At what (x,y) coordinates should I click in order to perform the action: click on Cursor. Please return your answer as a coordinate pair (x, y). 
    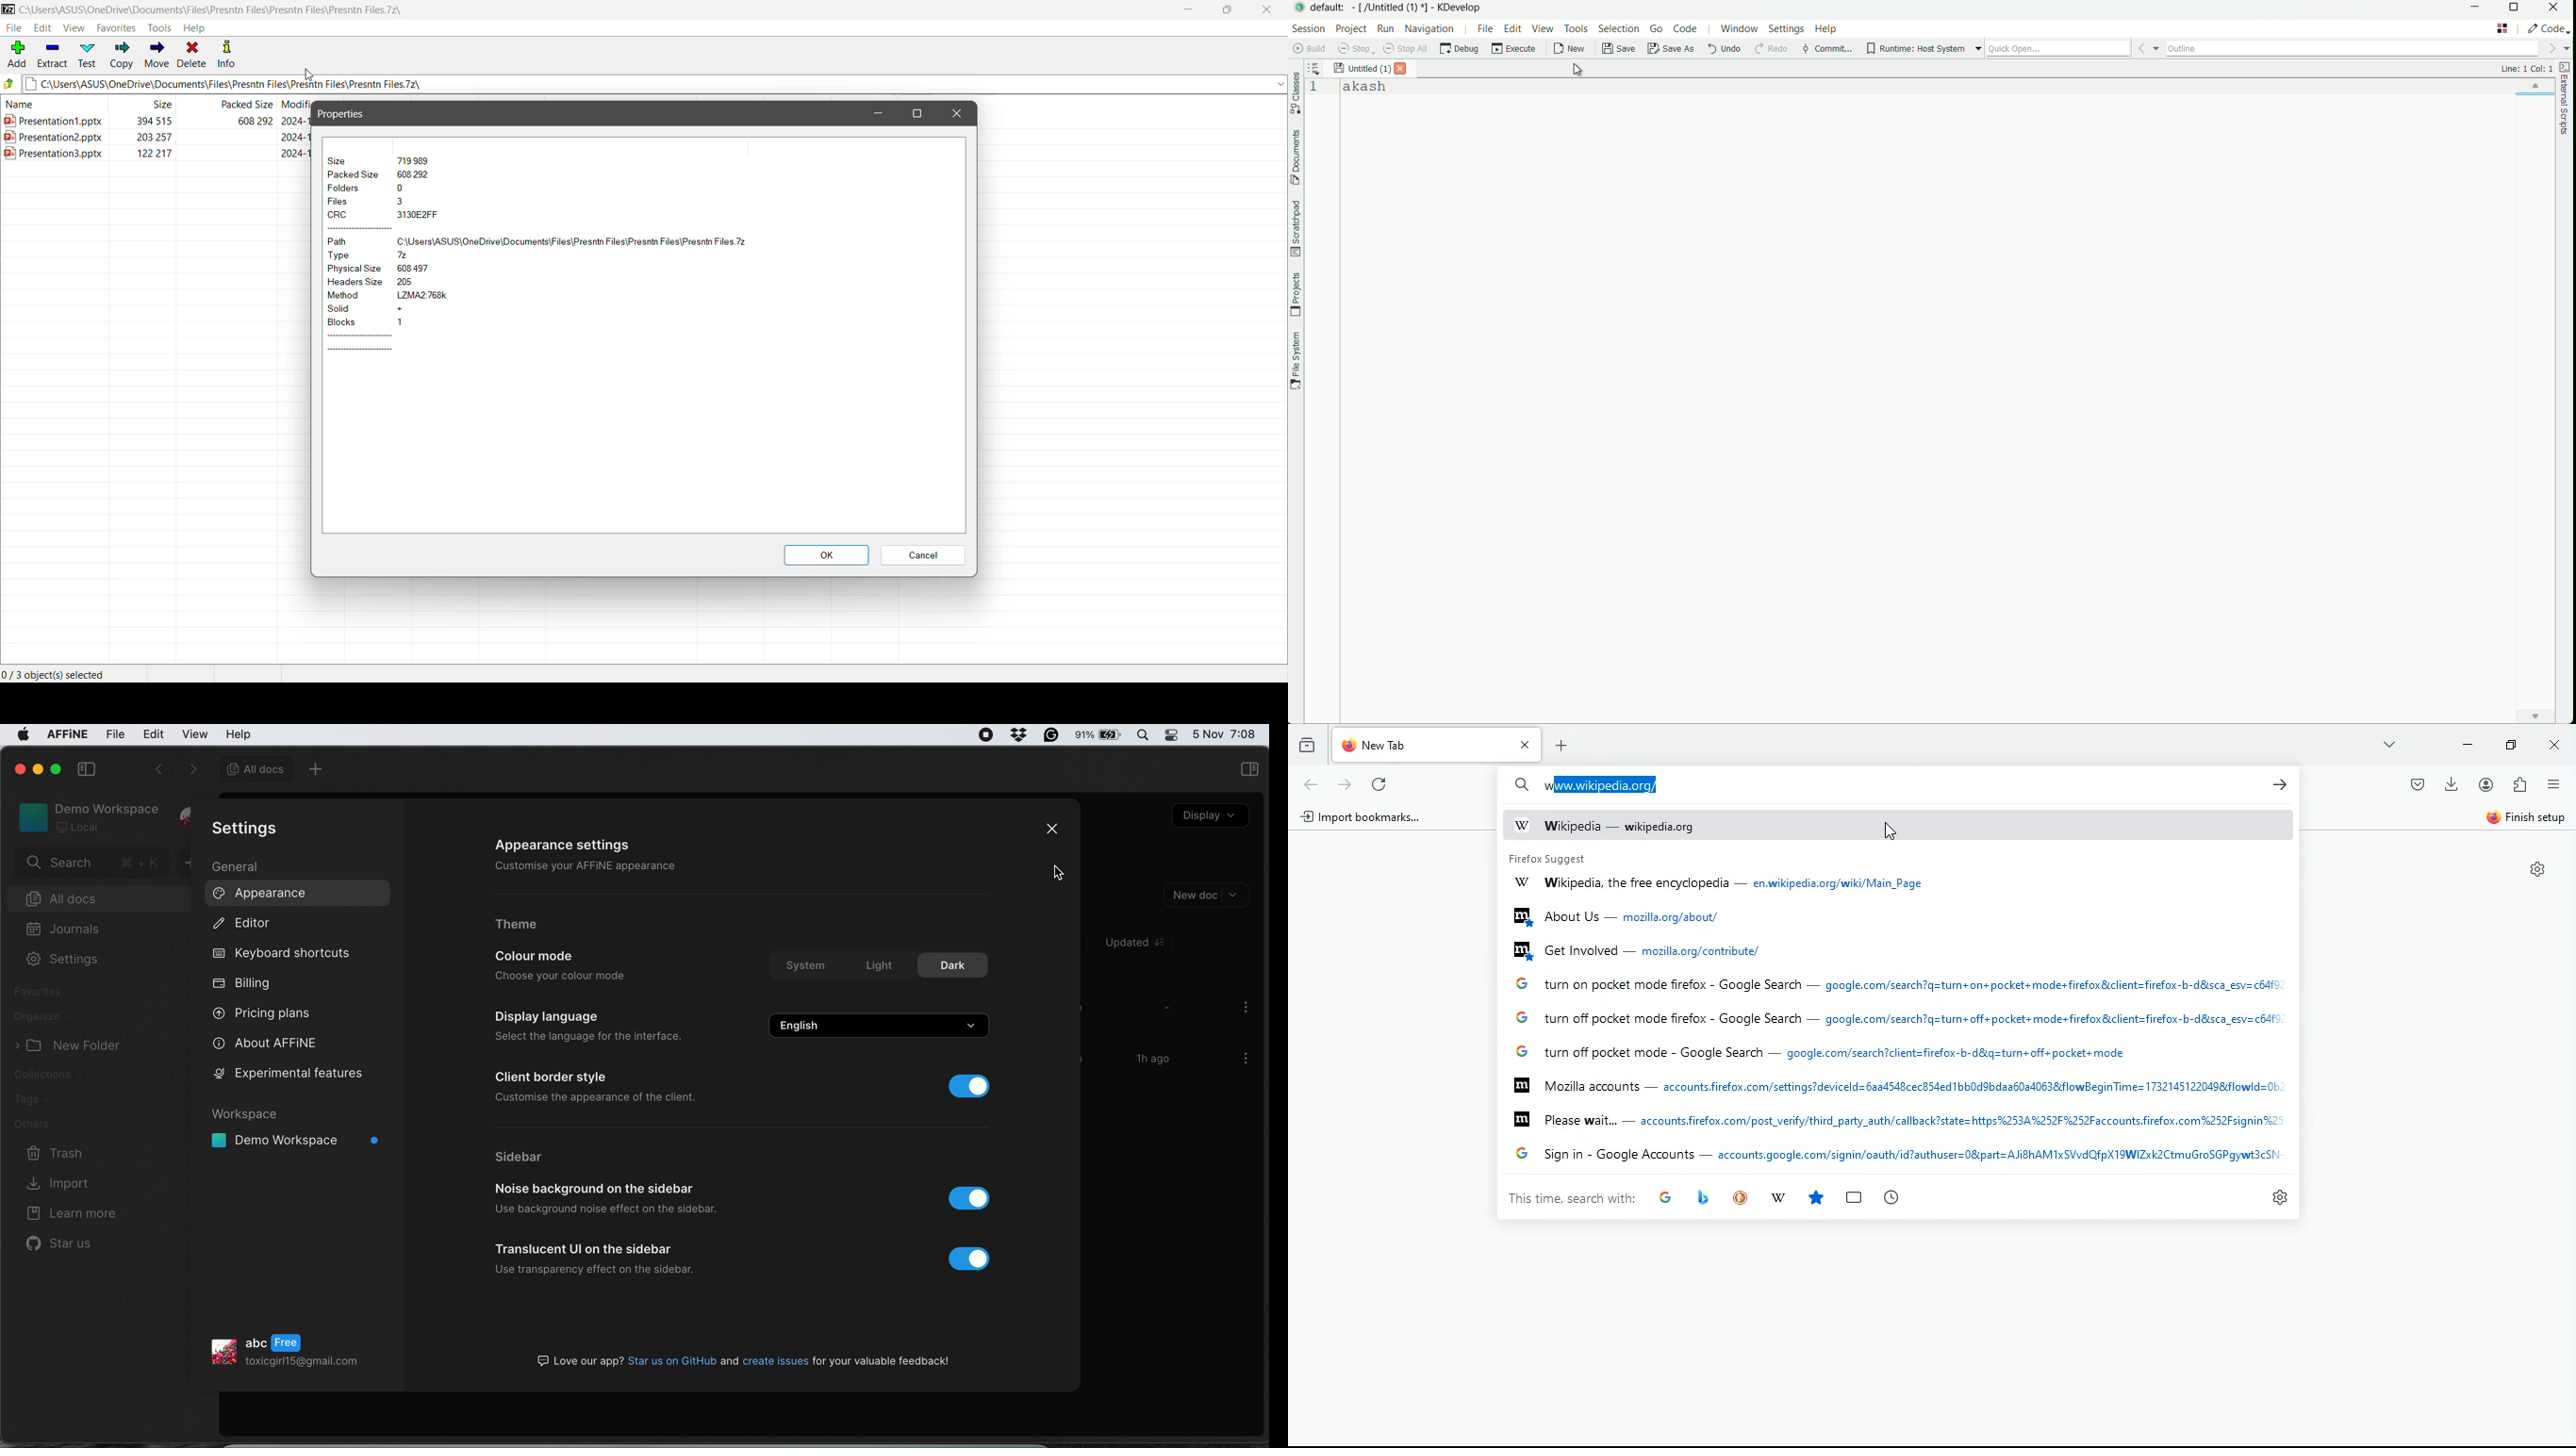
    Looking at the image, I should click on (1893, 832).